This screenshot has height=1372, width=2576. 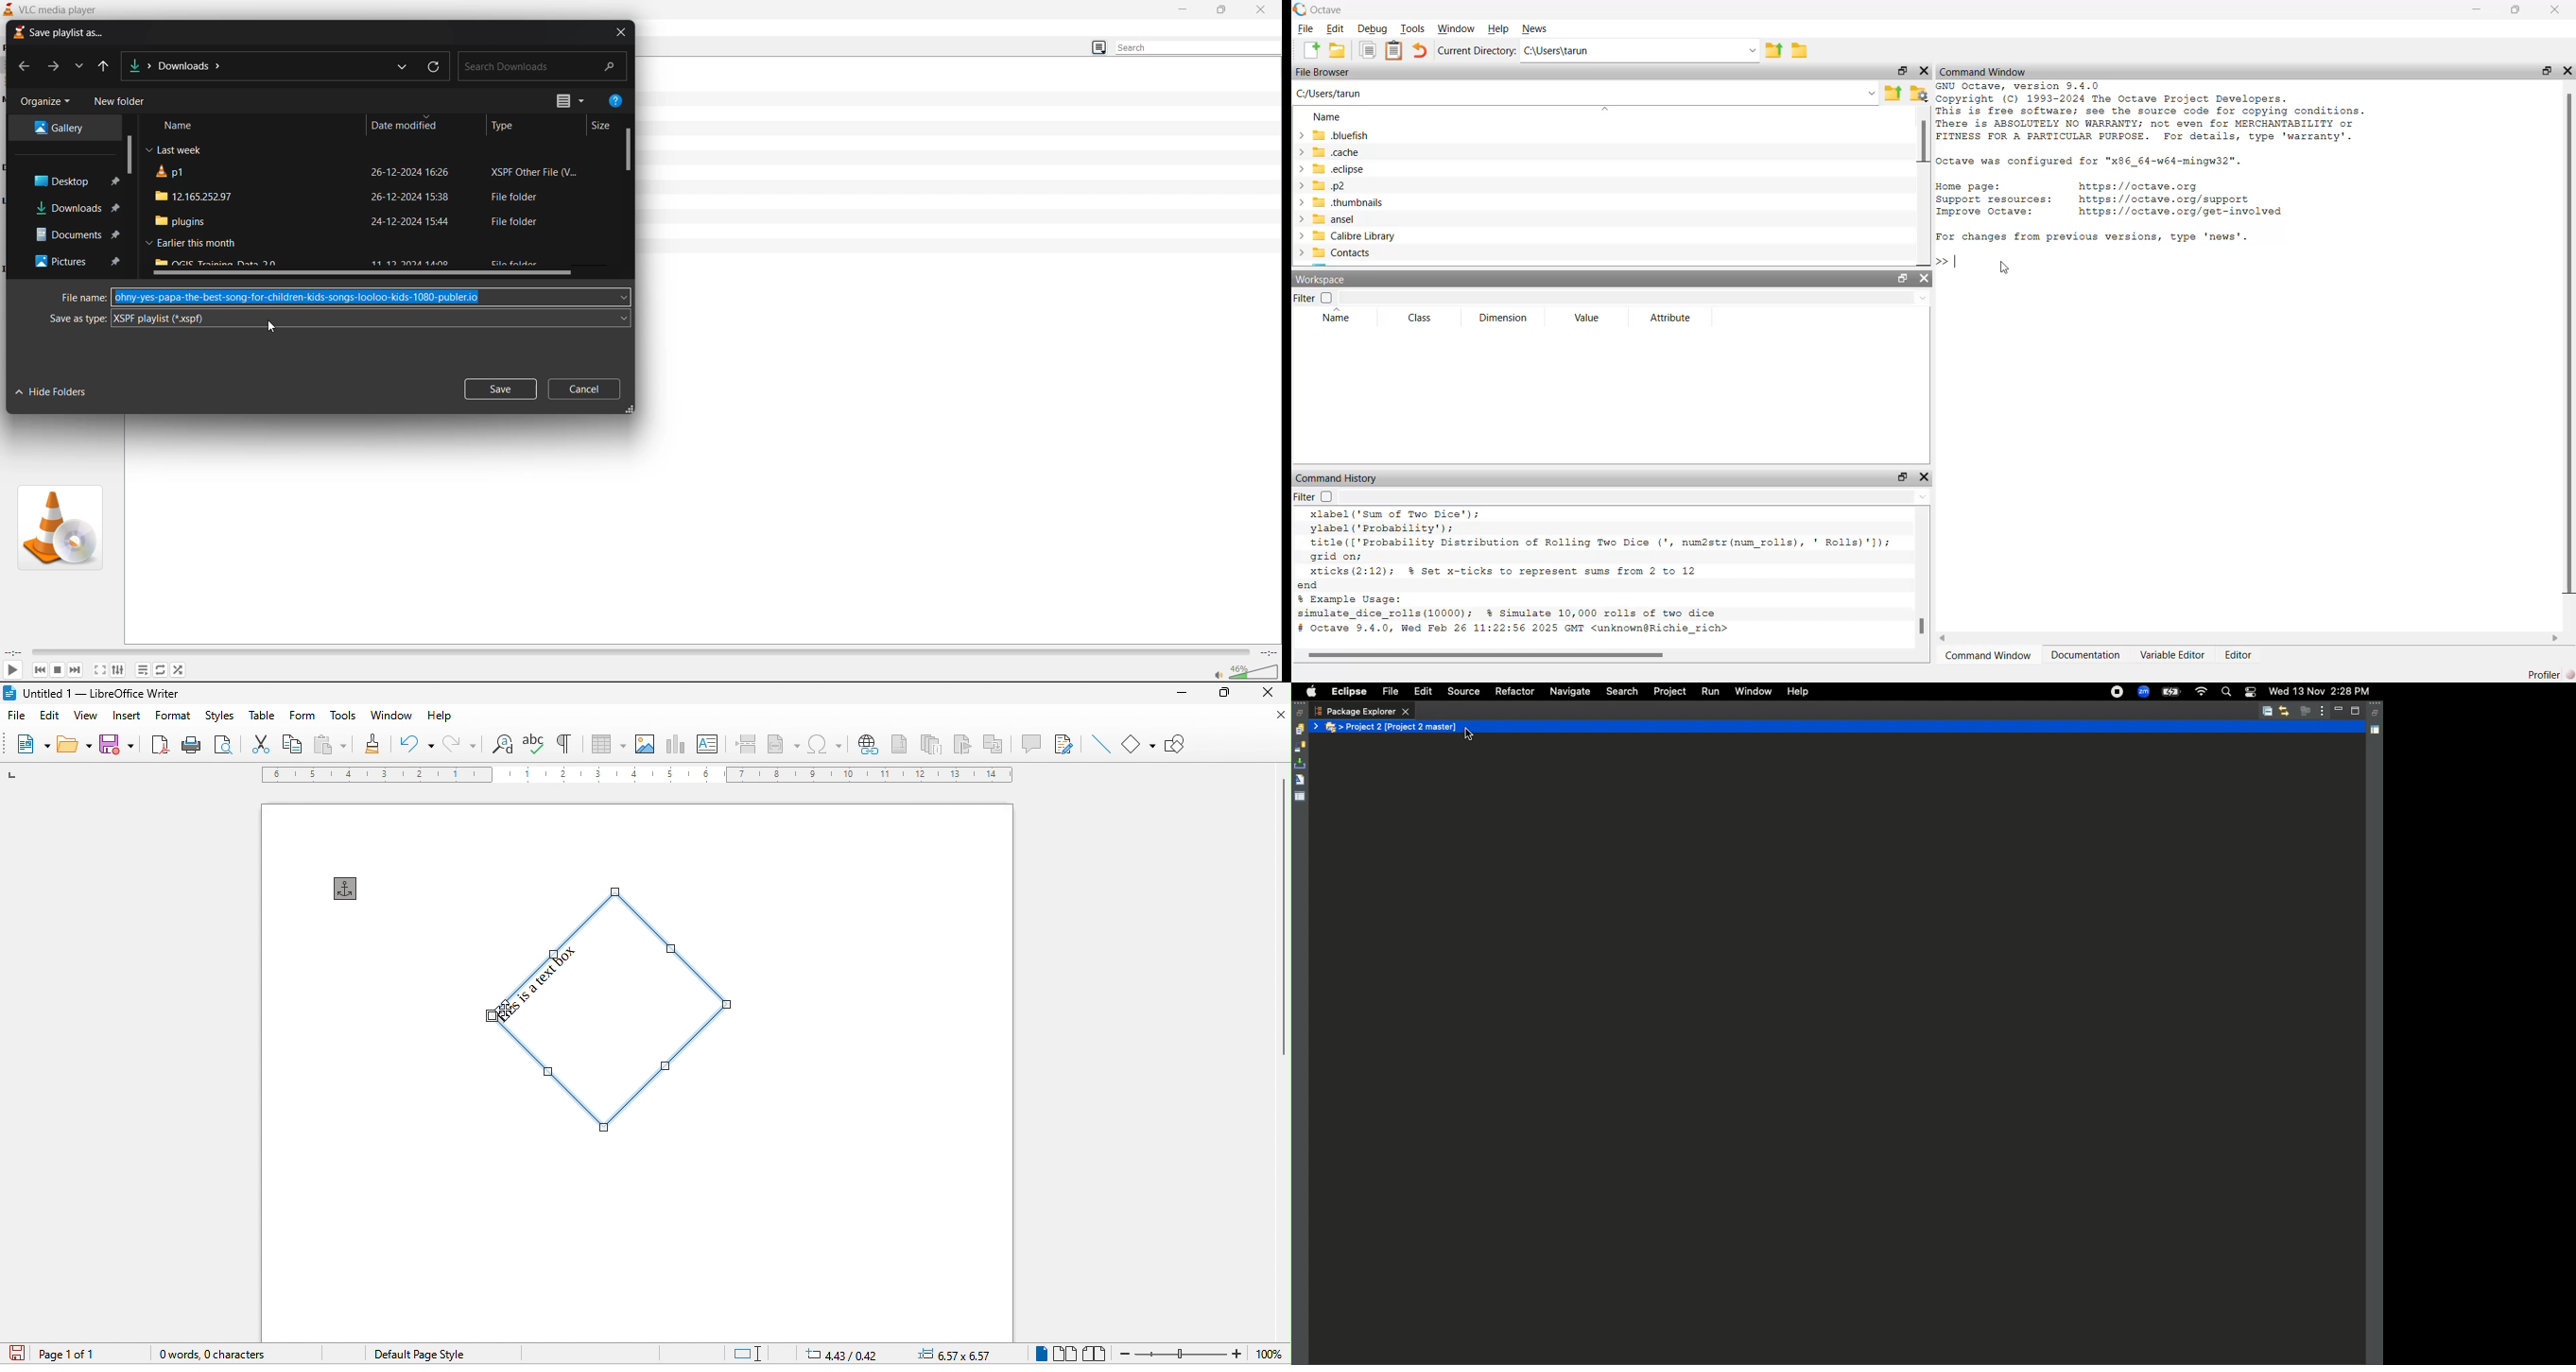 What do you see at coordinates (1181, 9) in the screenshot?
I see `minimize` at bounding box center [1181, 9].